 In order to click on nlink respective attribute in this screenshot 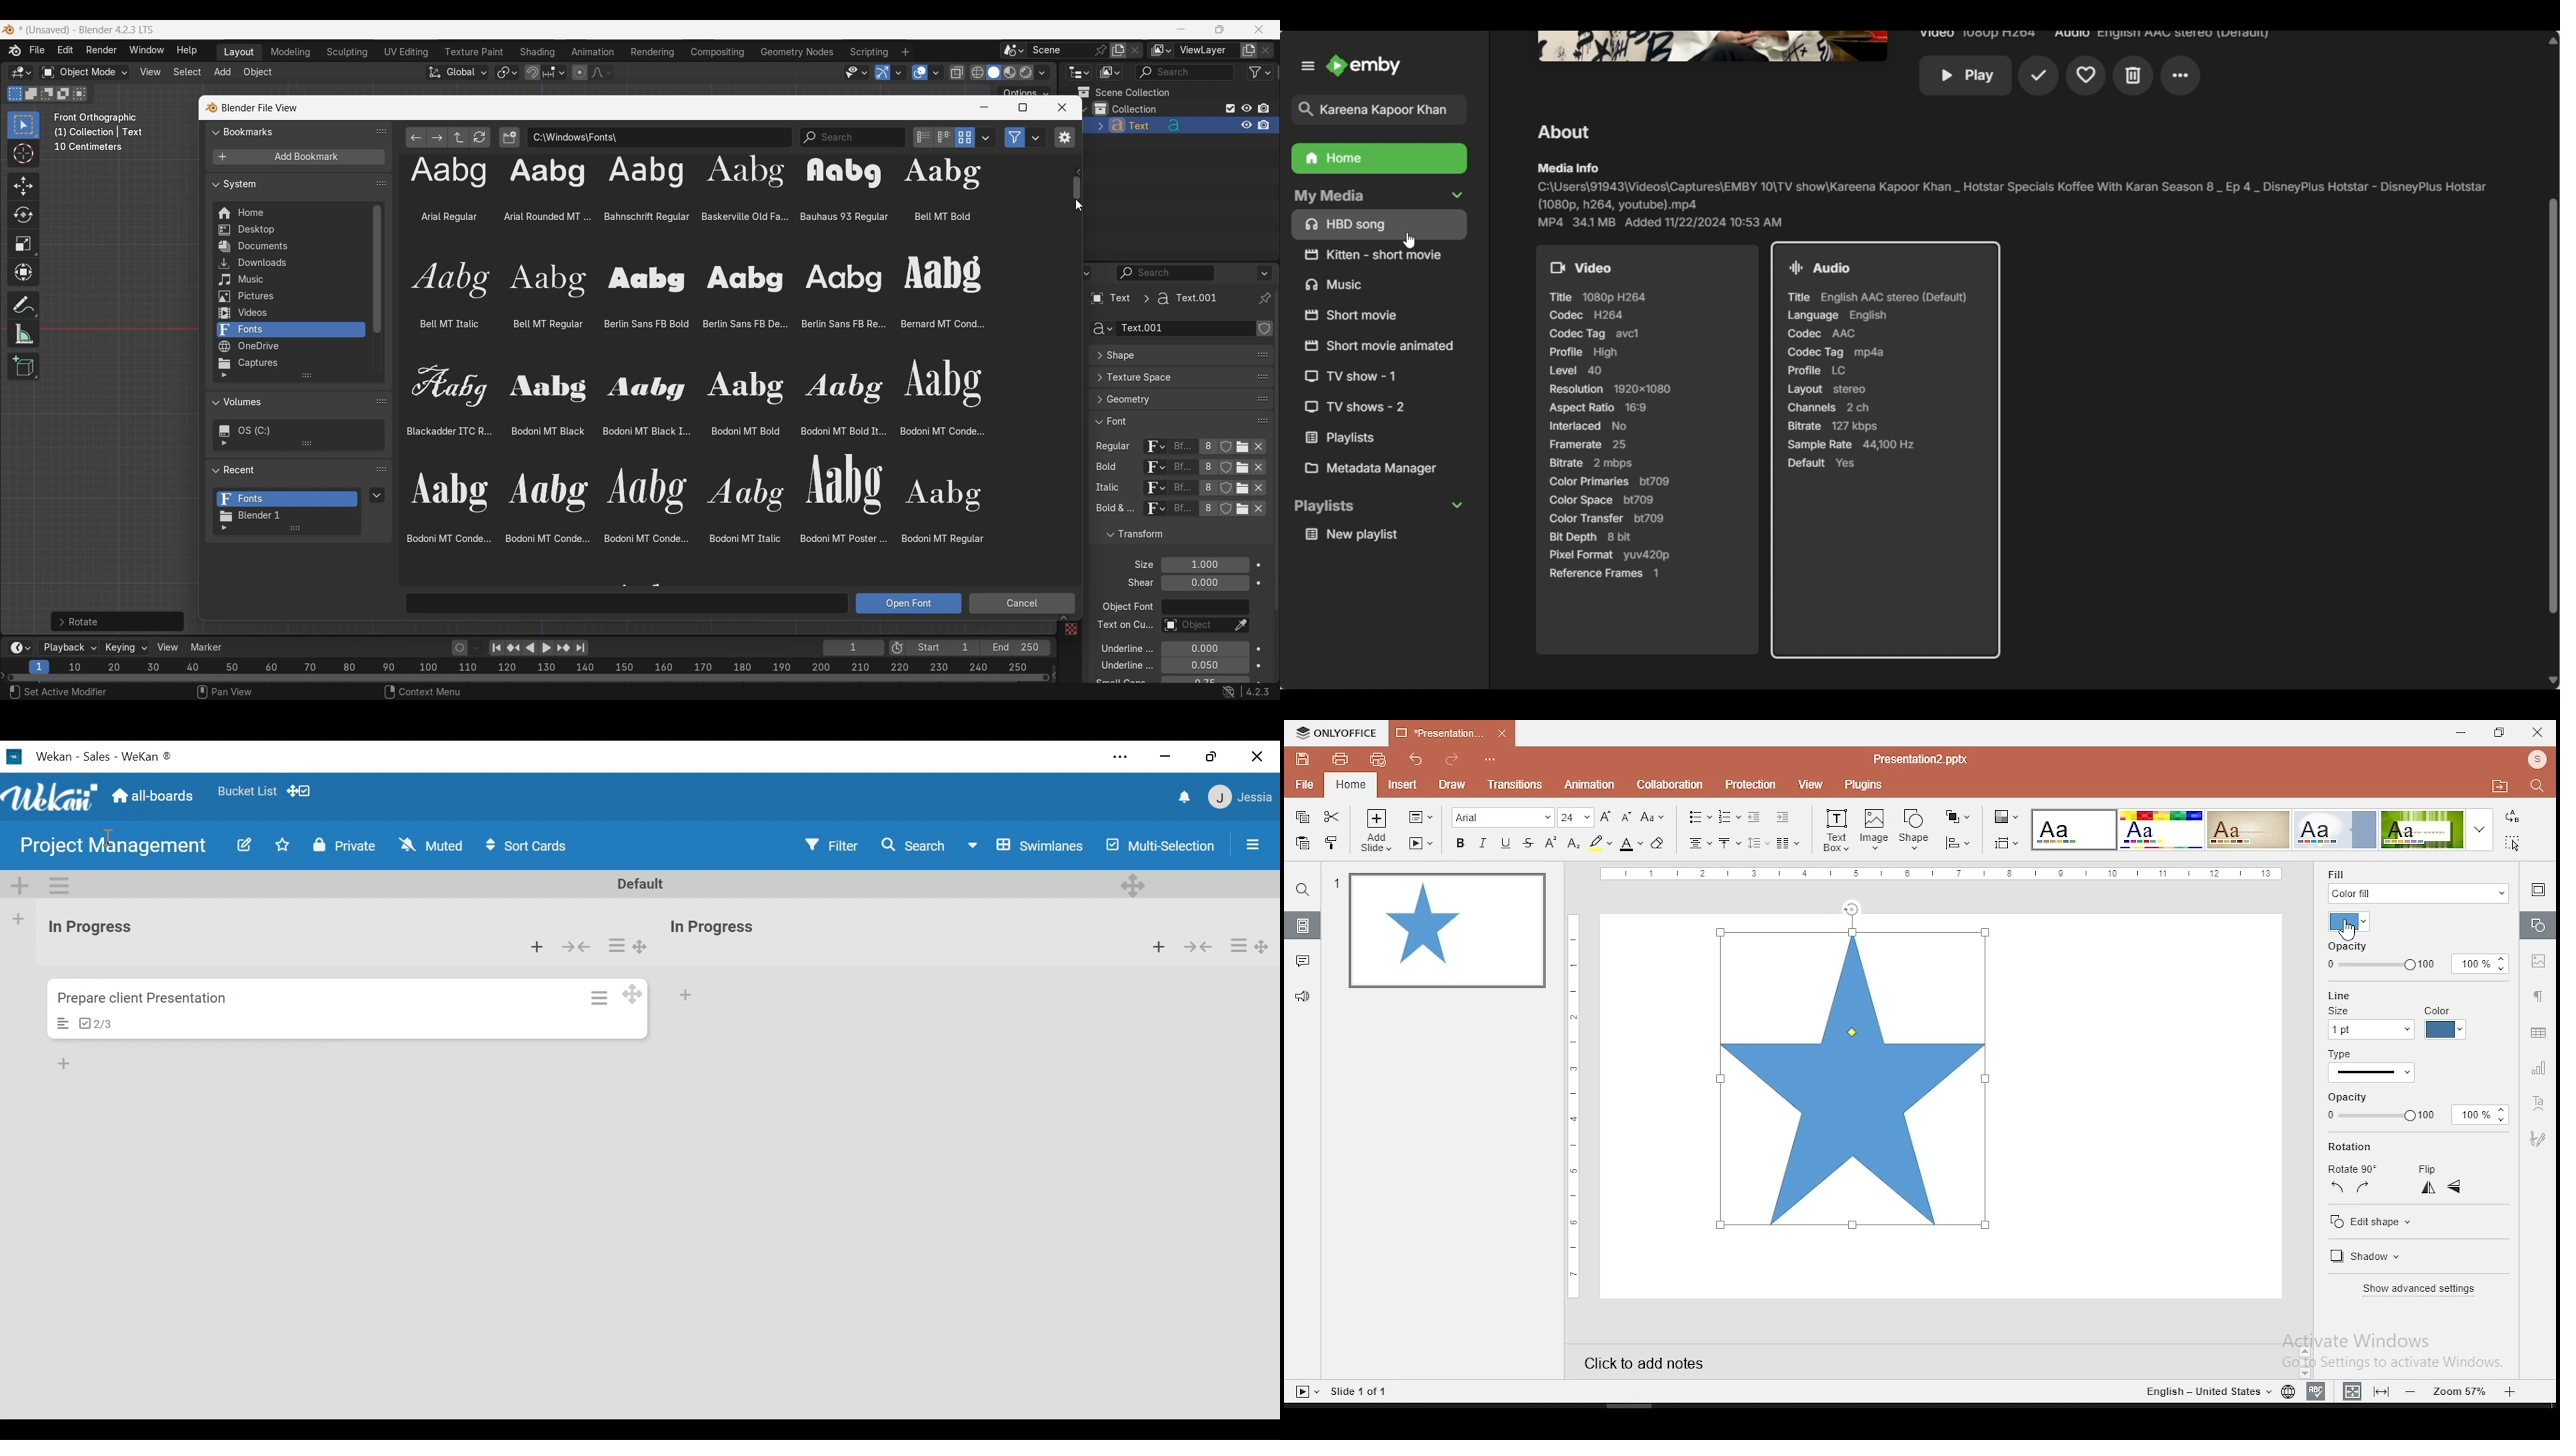, I will do `click(1236, 488)`.